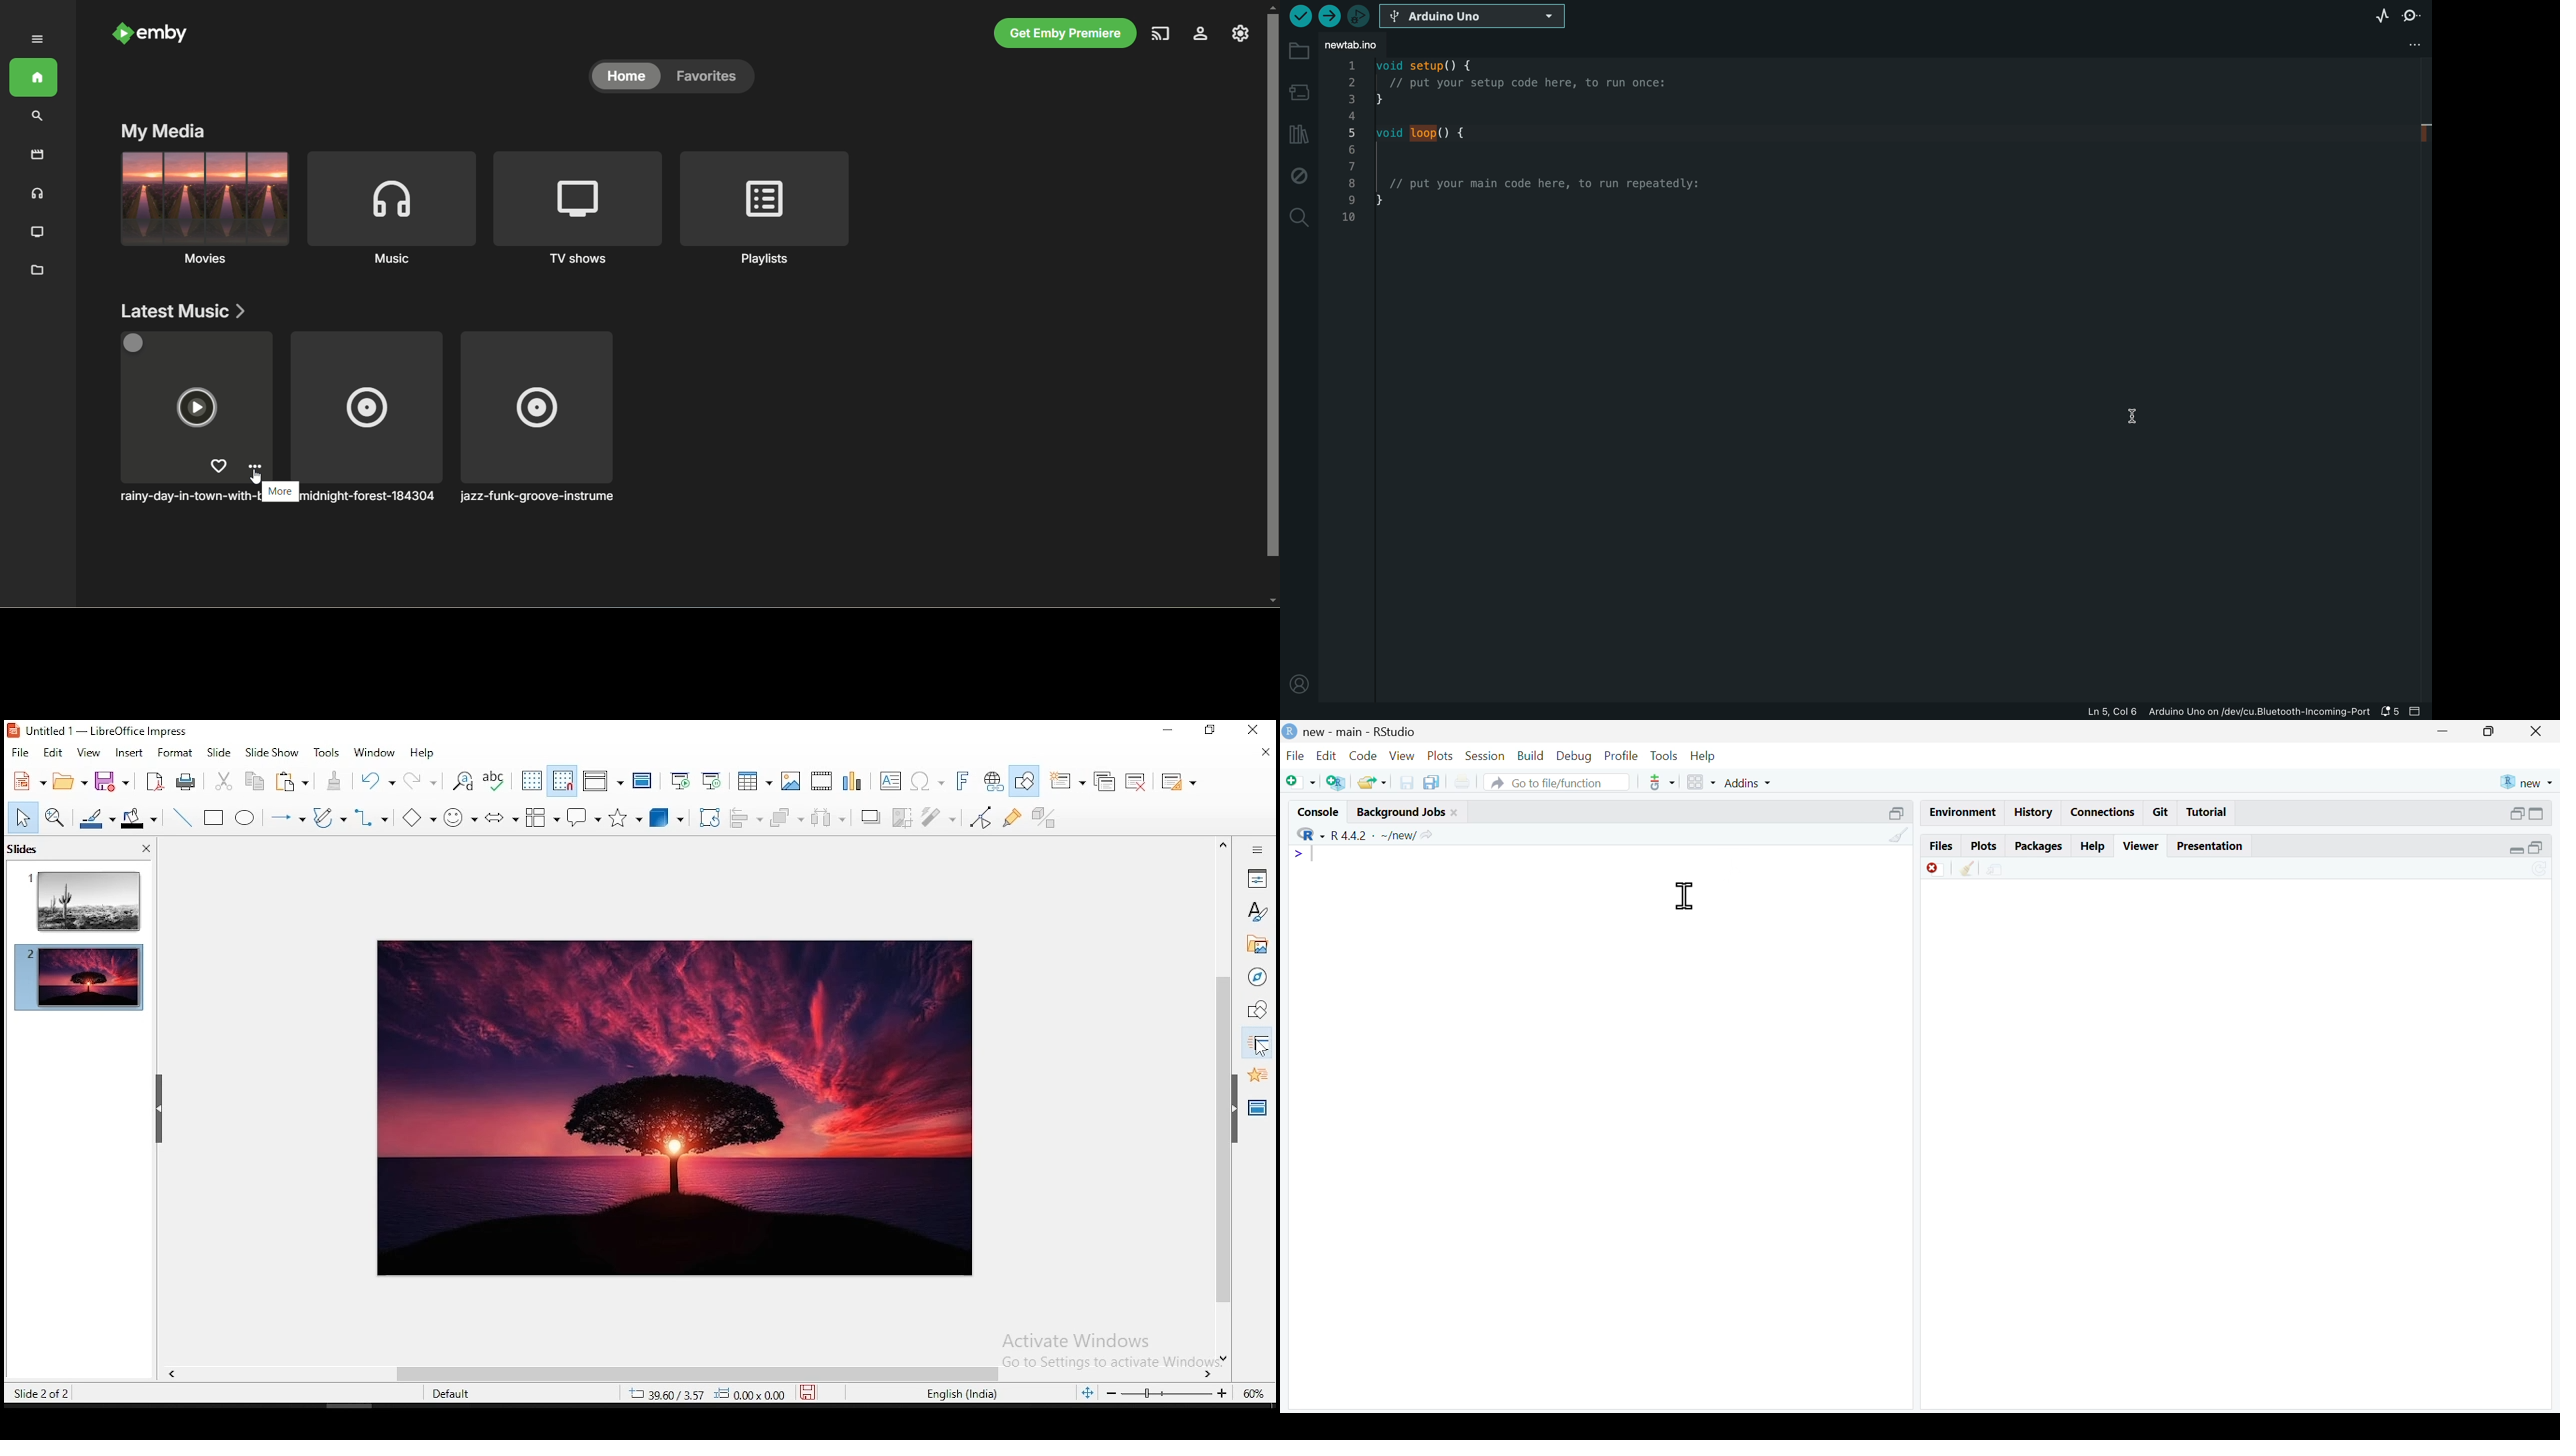 The height and width of the screenshot is (1456, 2576). I want to click on help, so click(1703, 756).